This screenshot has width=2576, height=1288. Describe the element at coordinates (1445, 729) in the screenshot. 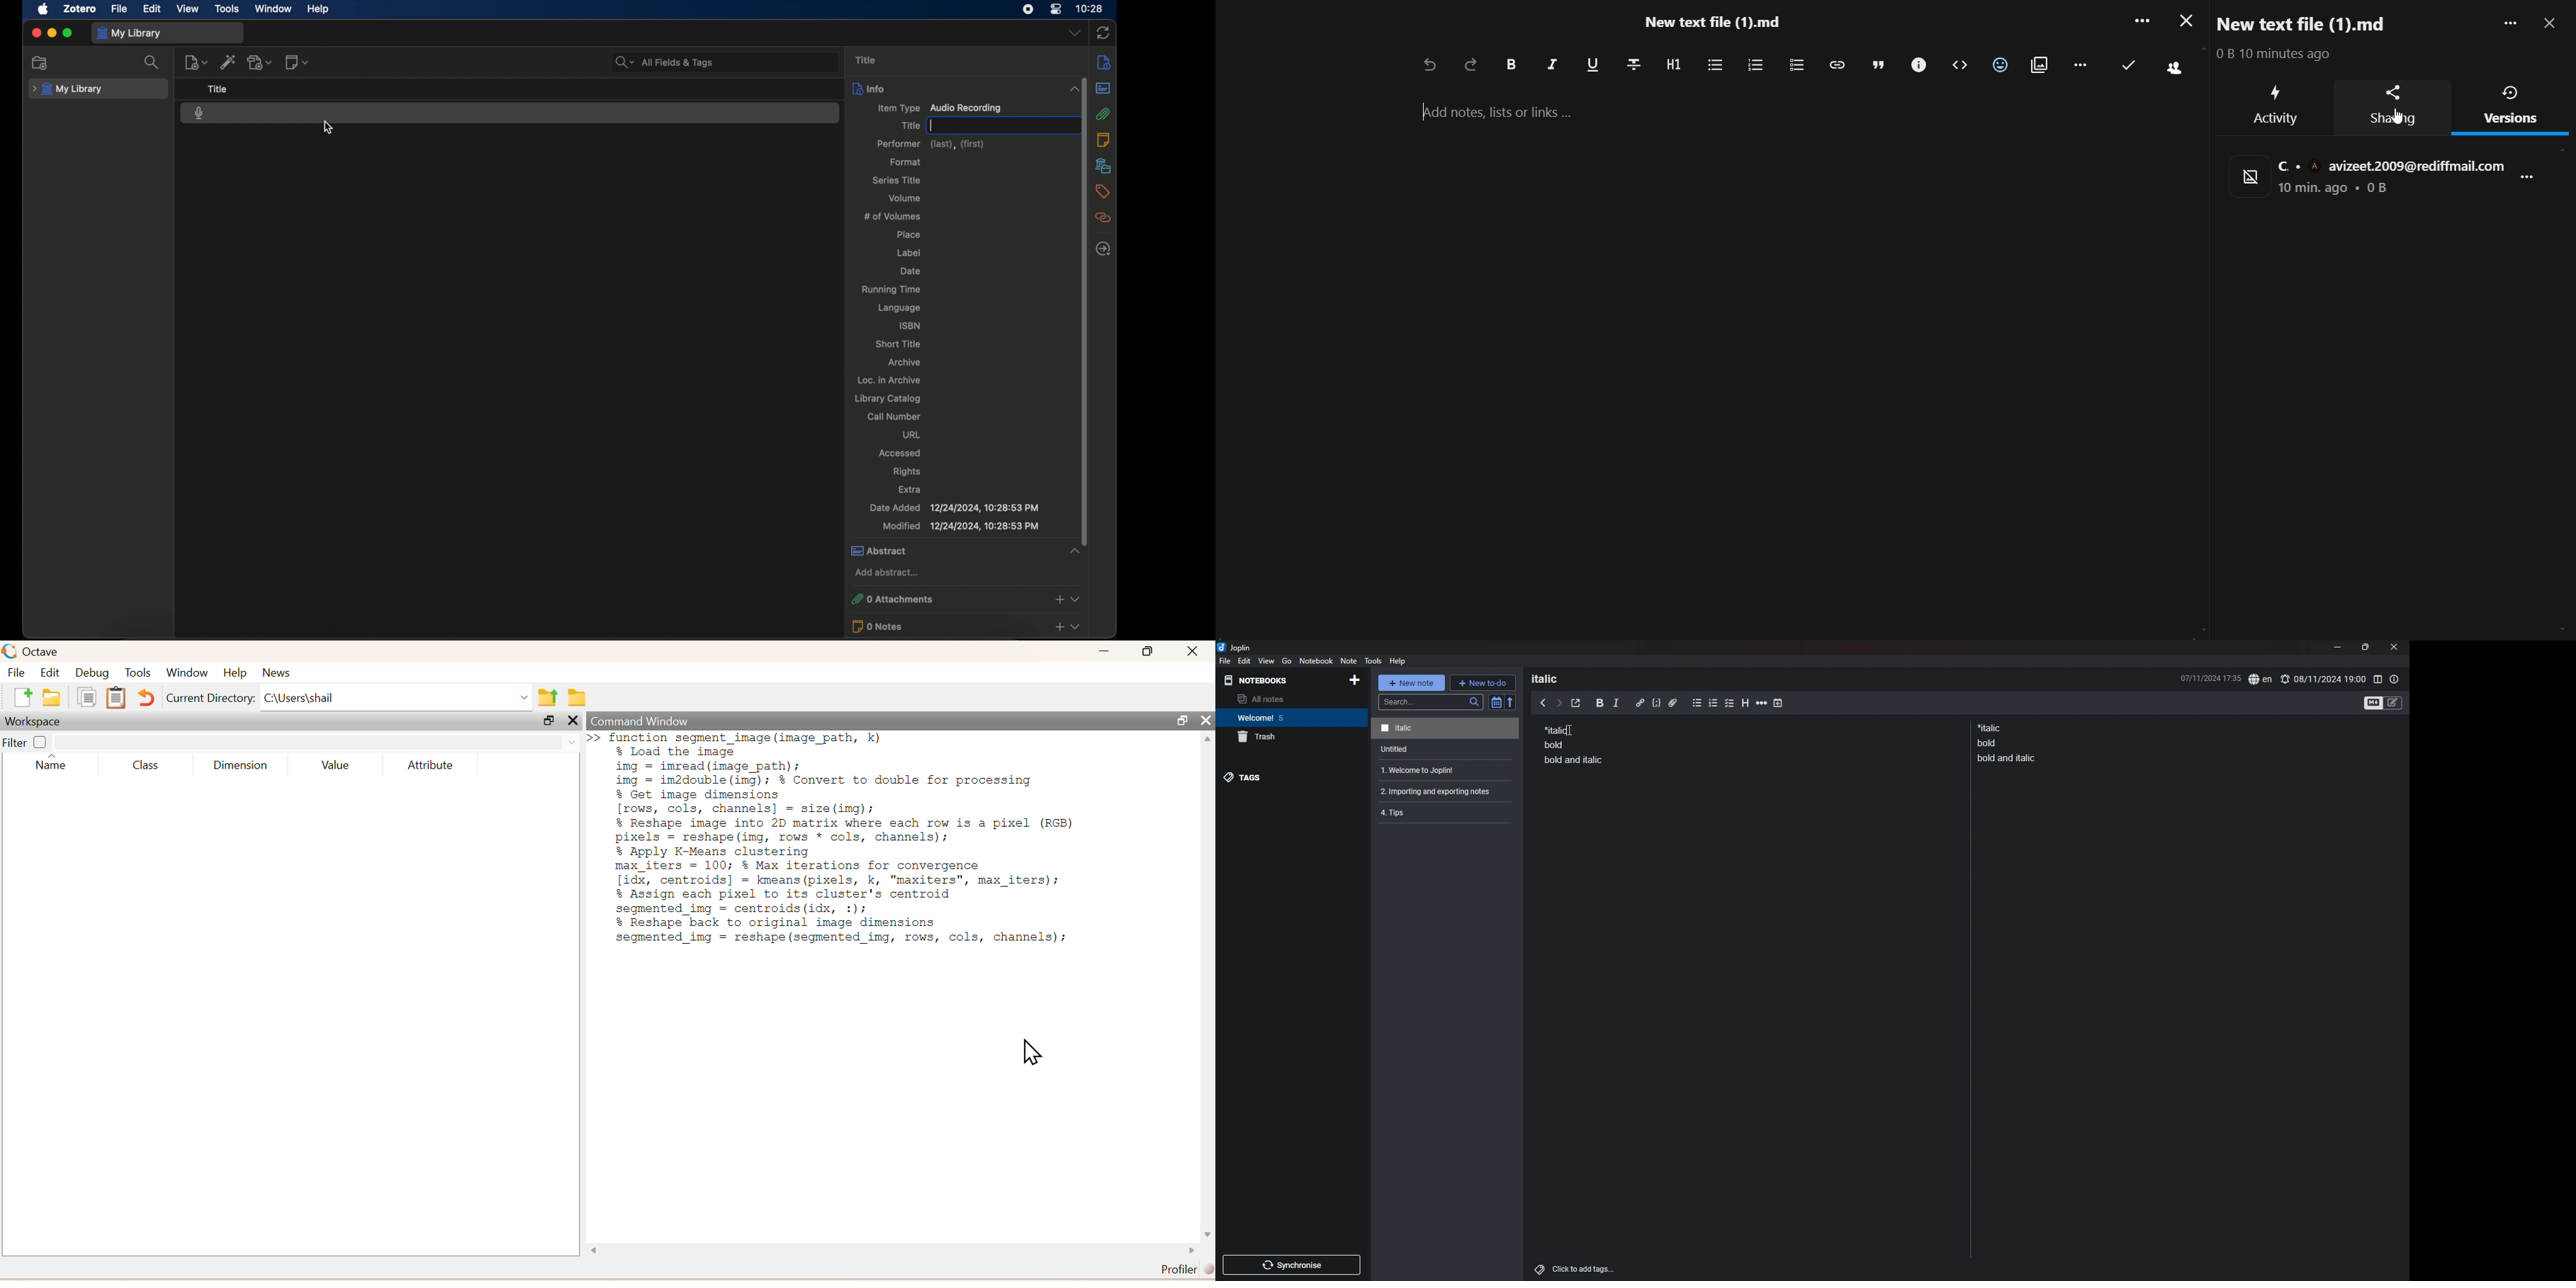

I see `note` at that location.